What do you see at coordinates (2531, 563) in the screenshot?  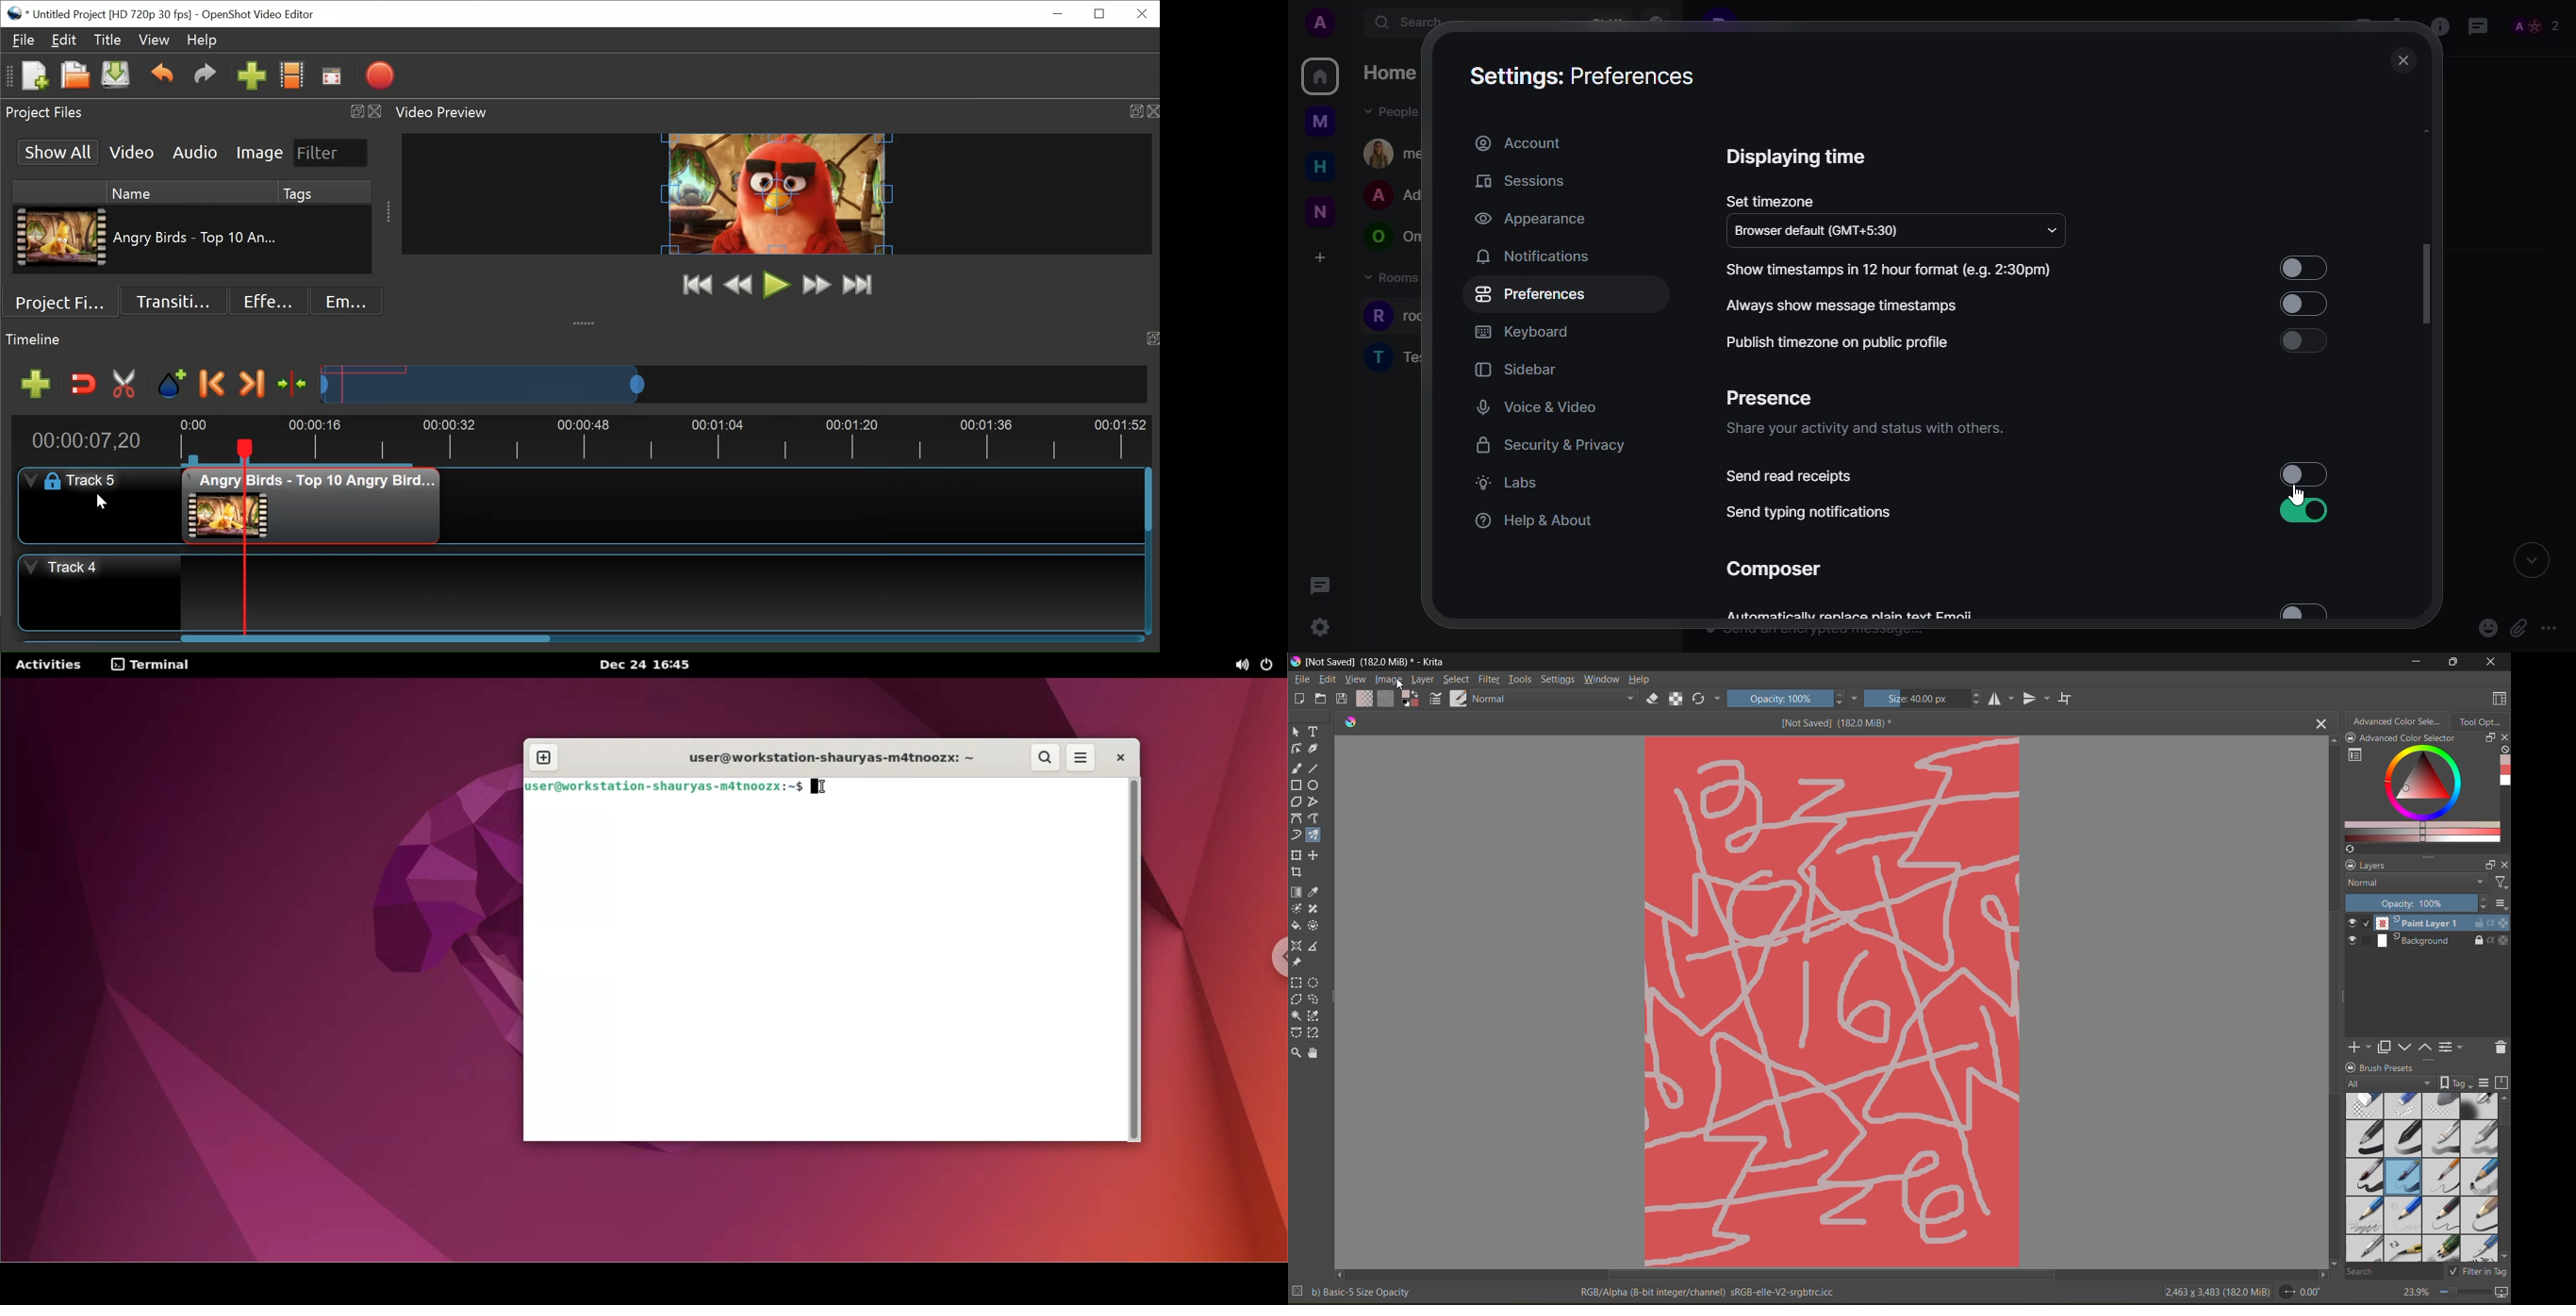 I see `expand` at bounding box center [2531, 563].